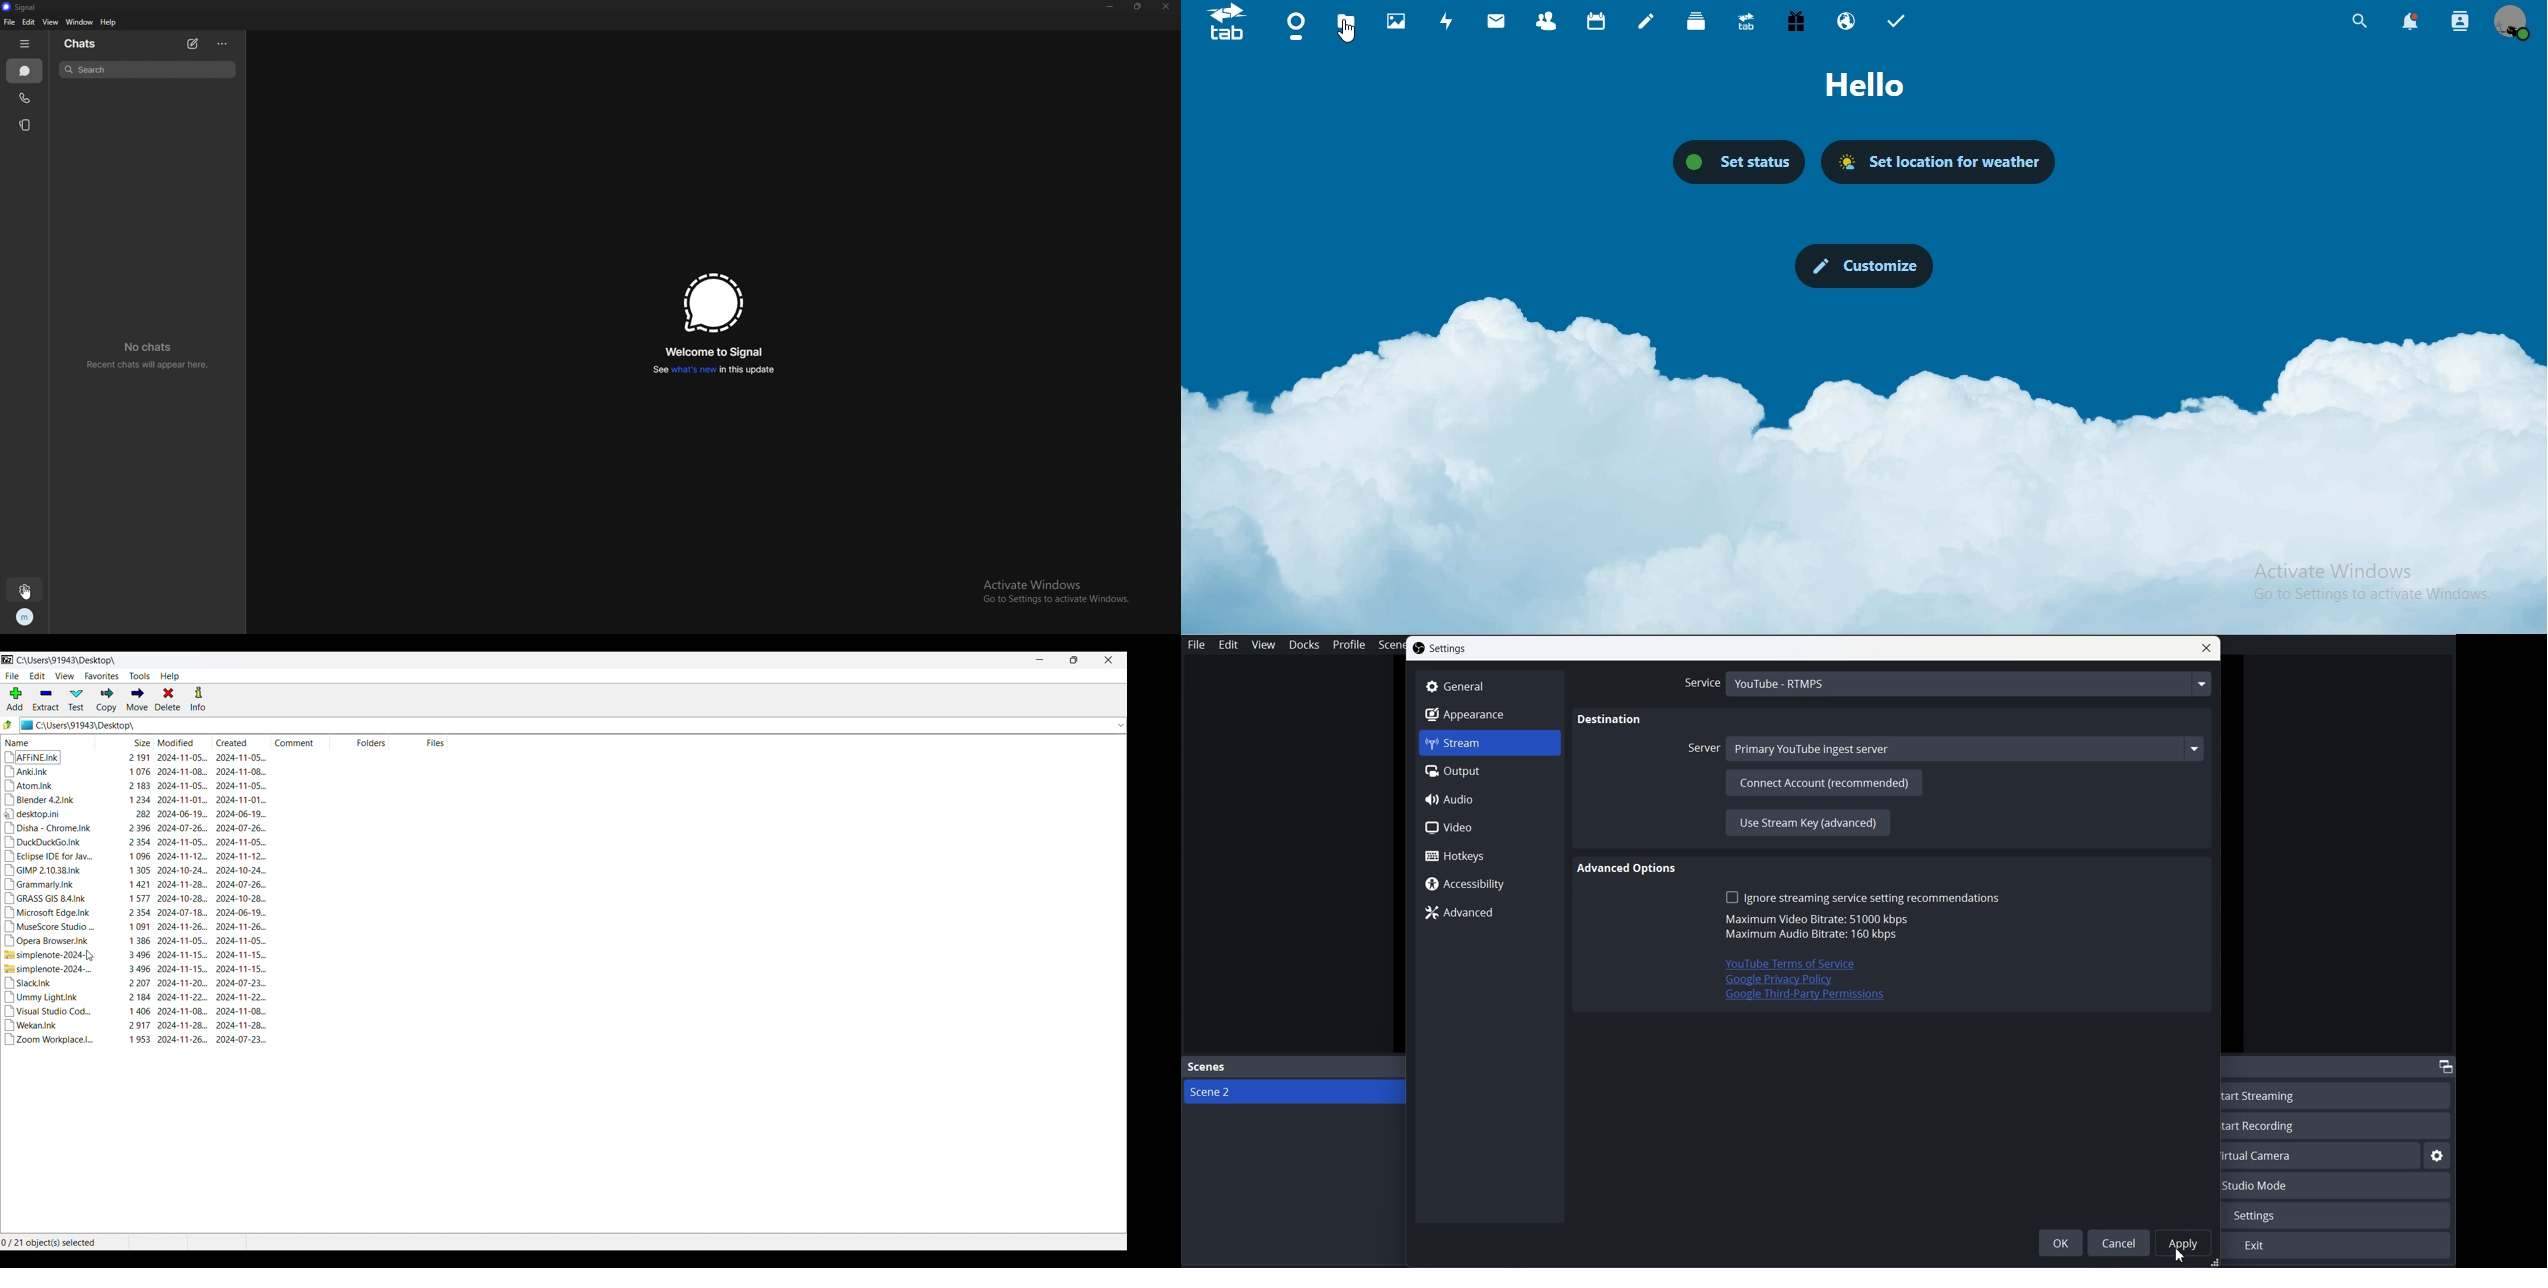 The width and height of the screenshot is (2548, 1288). Describe the element at coordinates (2118, 1242) in the screenshot. I see `Cancel` at that location.